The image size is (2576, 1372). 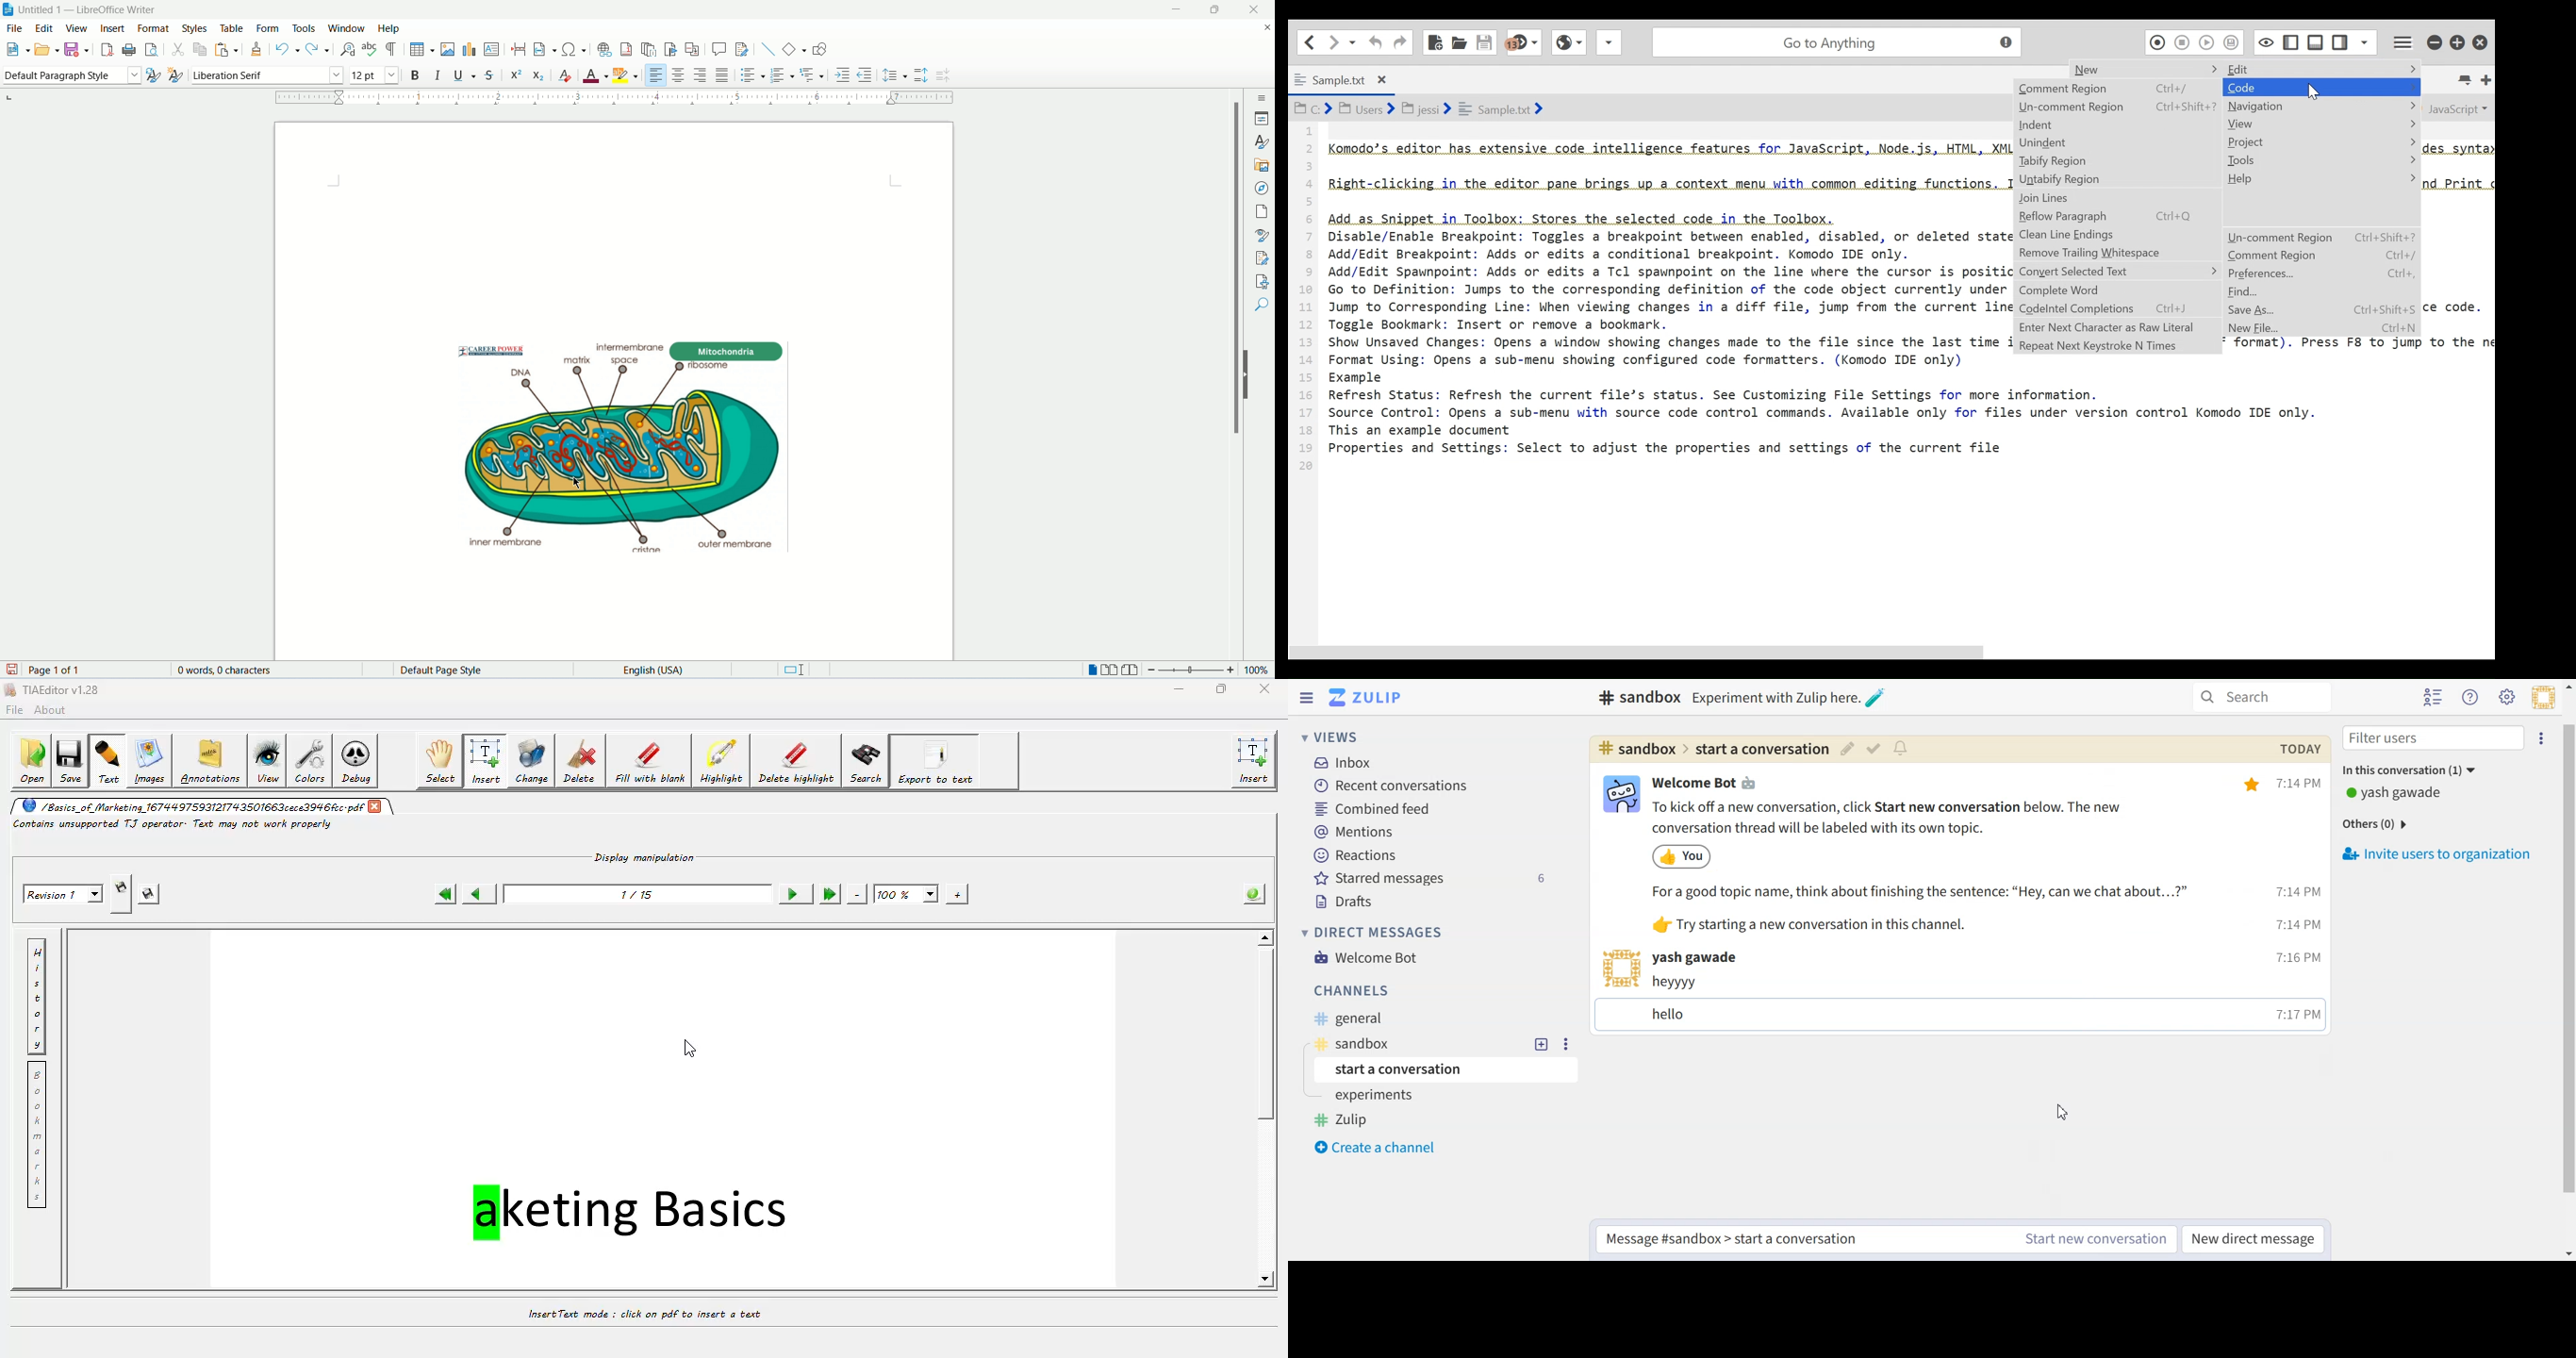 I want to click on Mark as resolved, so click(x=1872, y=749).